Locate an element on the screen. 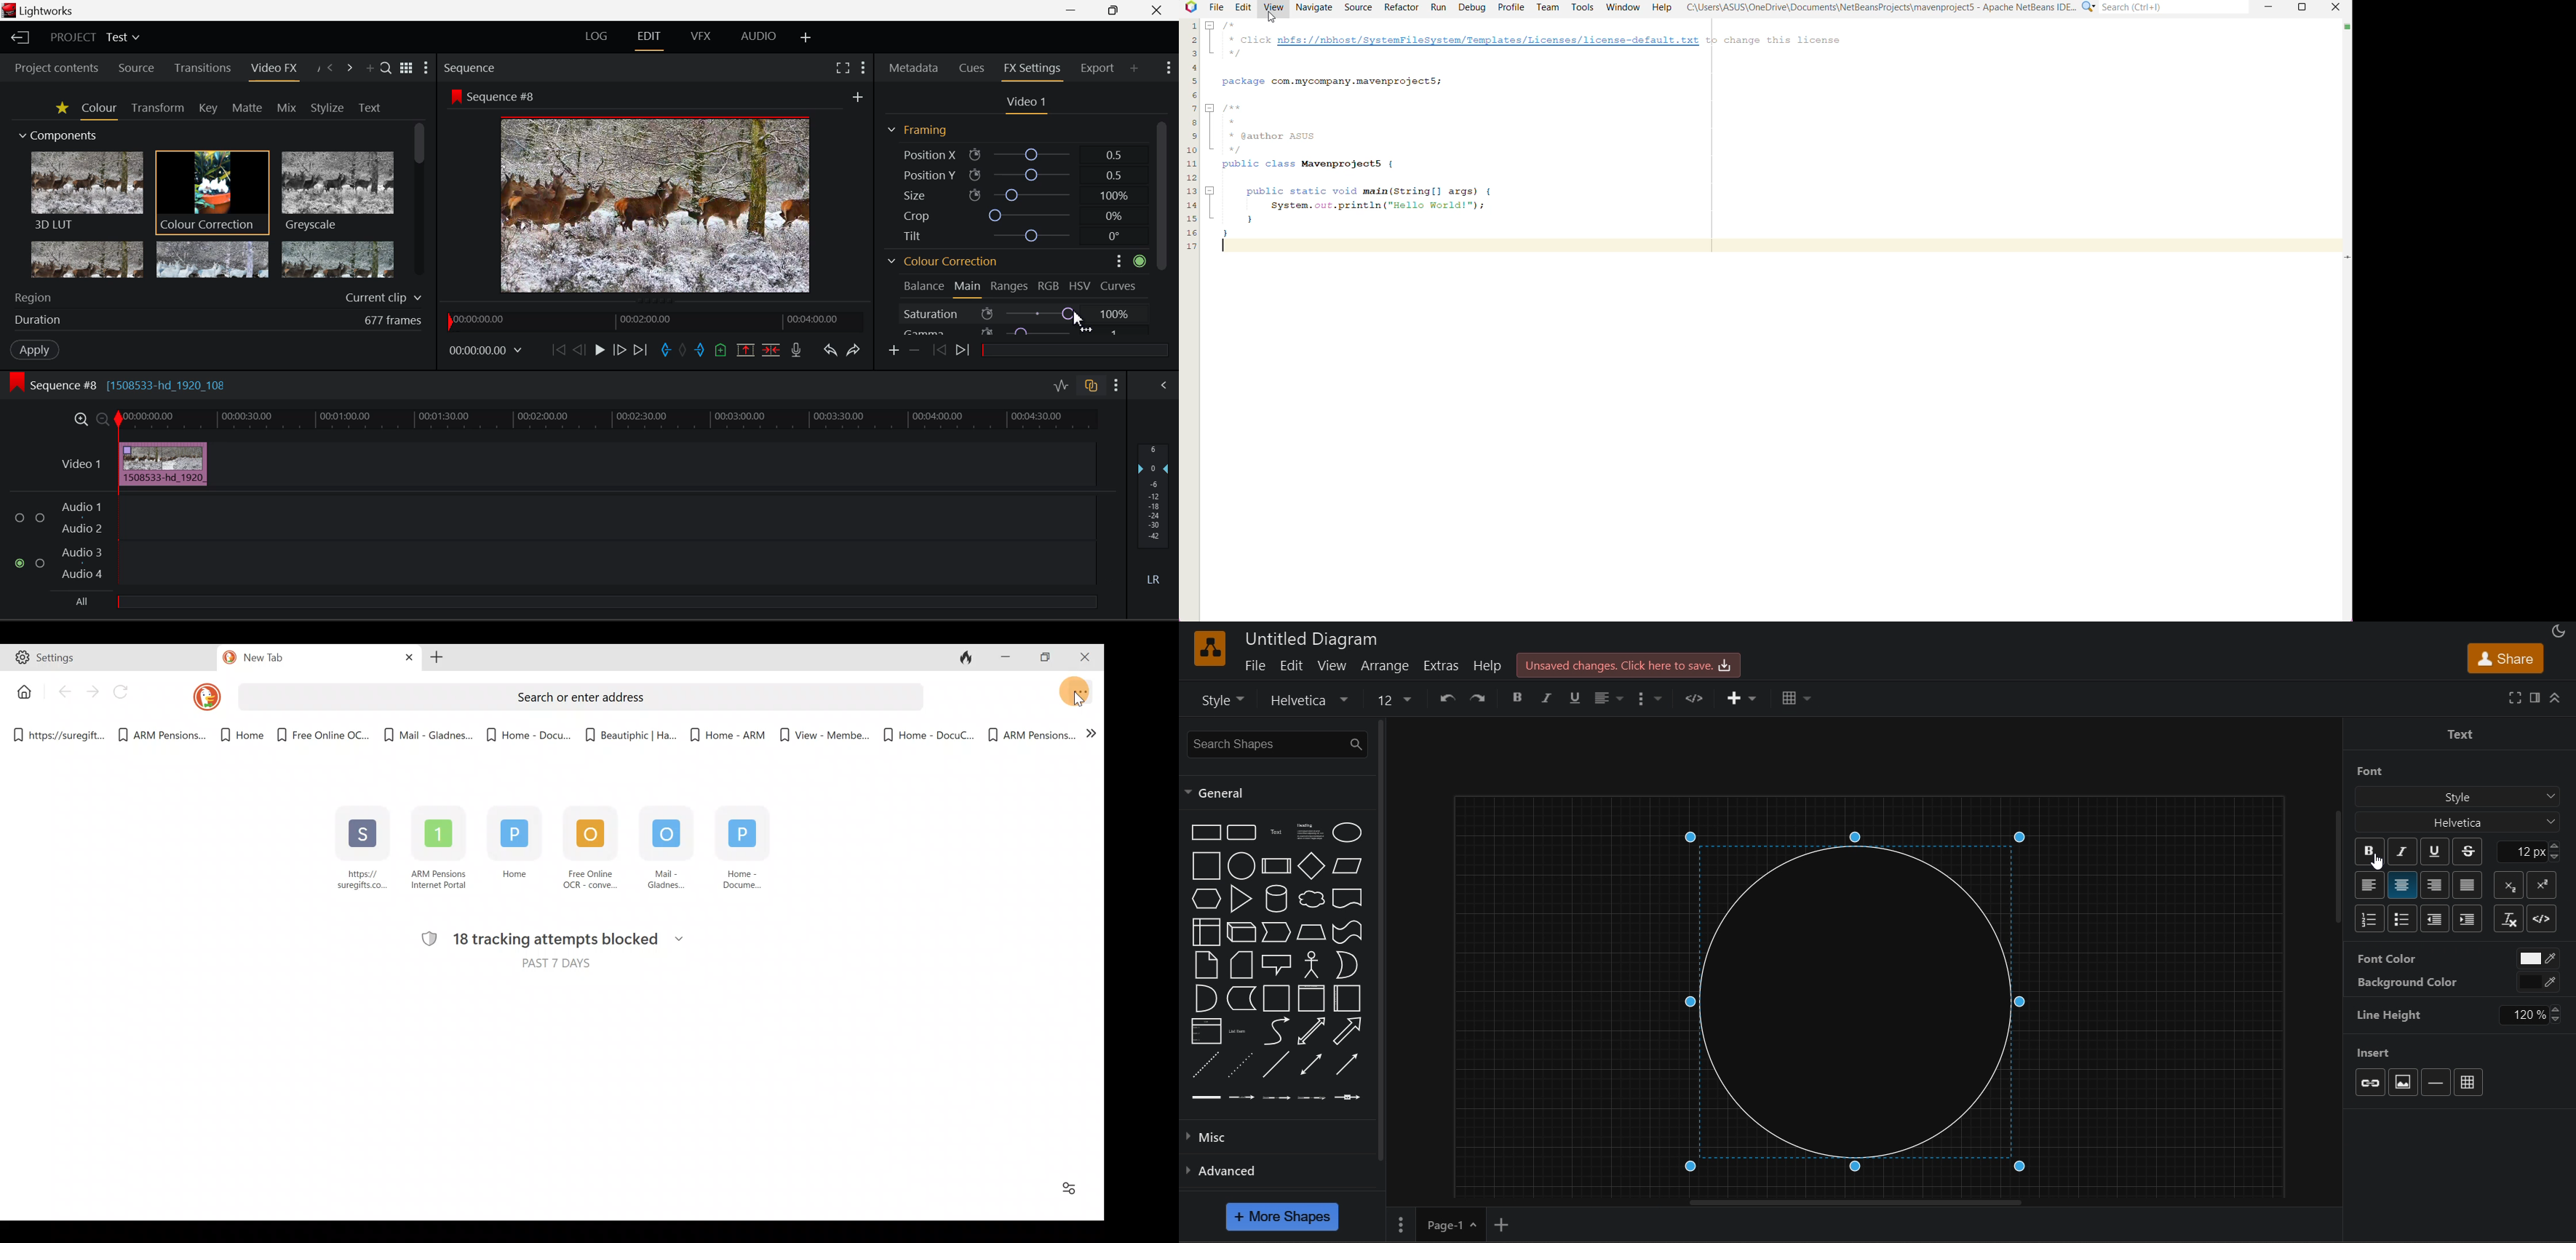 This screenshot has height=1260, width=2576. Home - DocuC... is located at coordinates (928, 733).